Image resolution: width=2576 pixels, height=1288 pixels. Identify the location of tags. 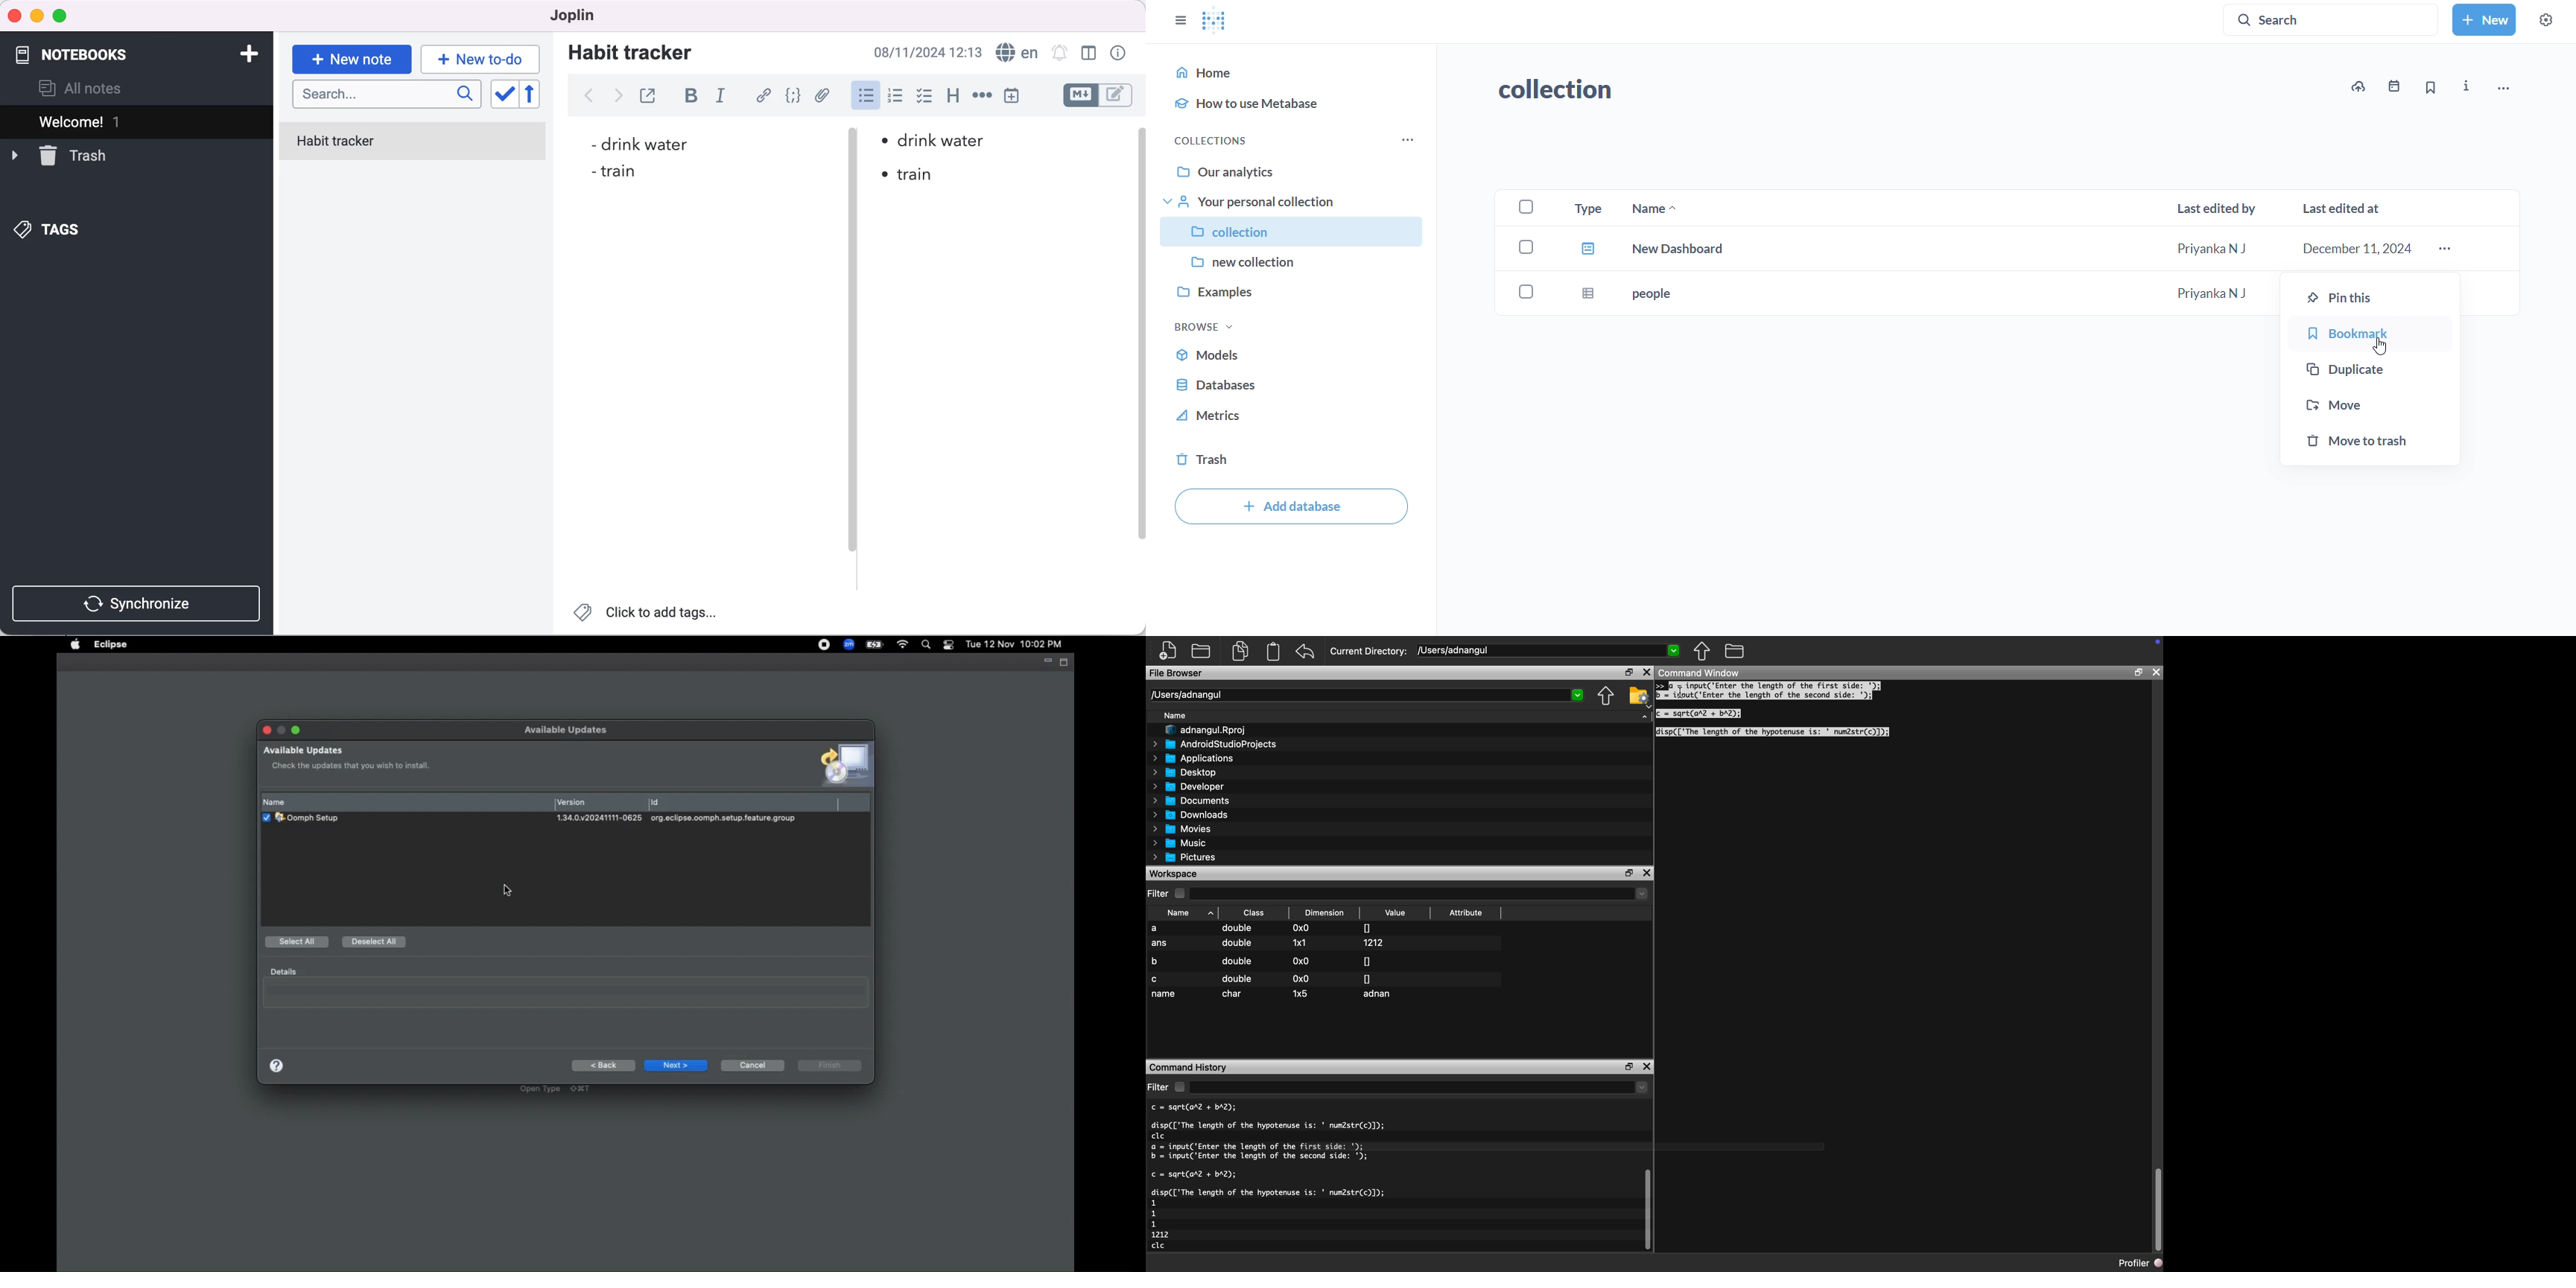
(49, 231).